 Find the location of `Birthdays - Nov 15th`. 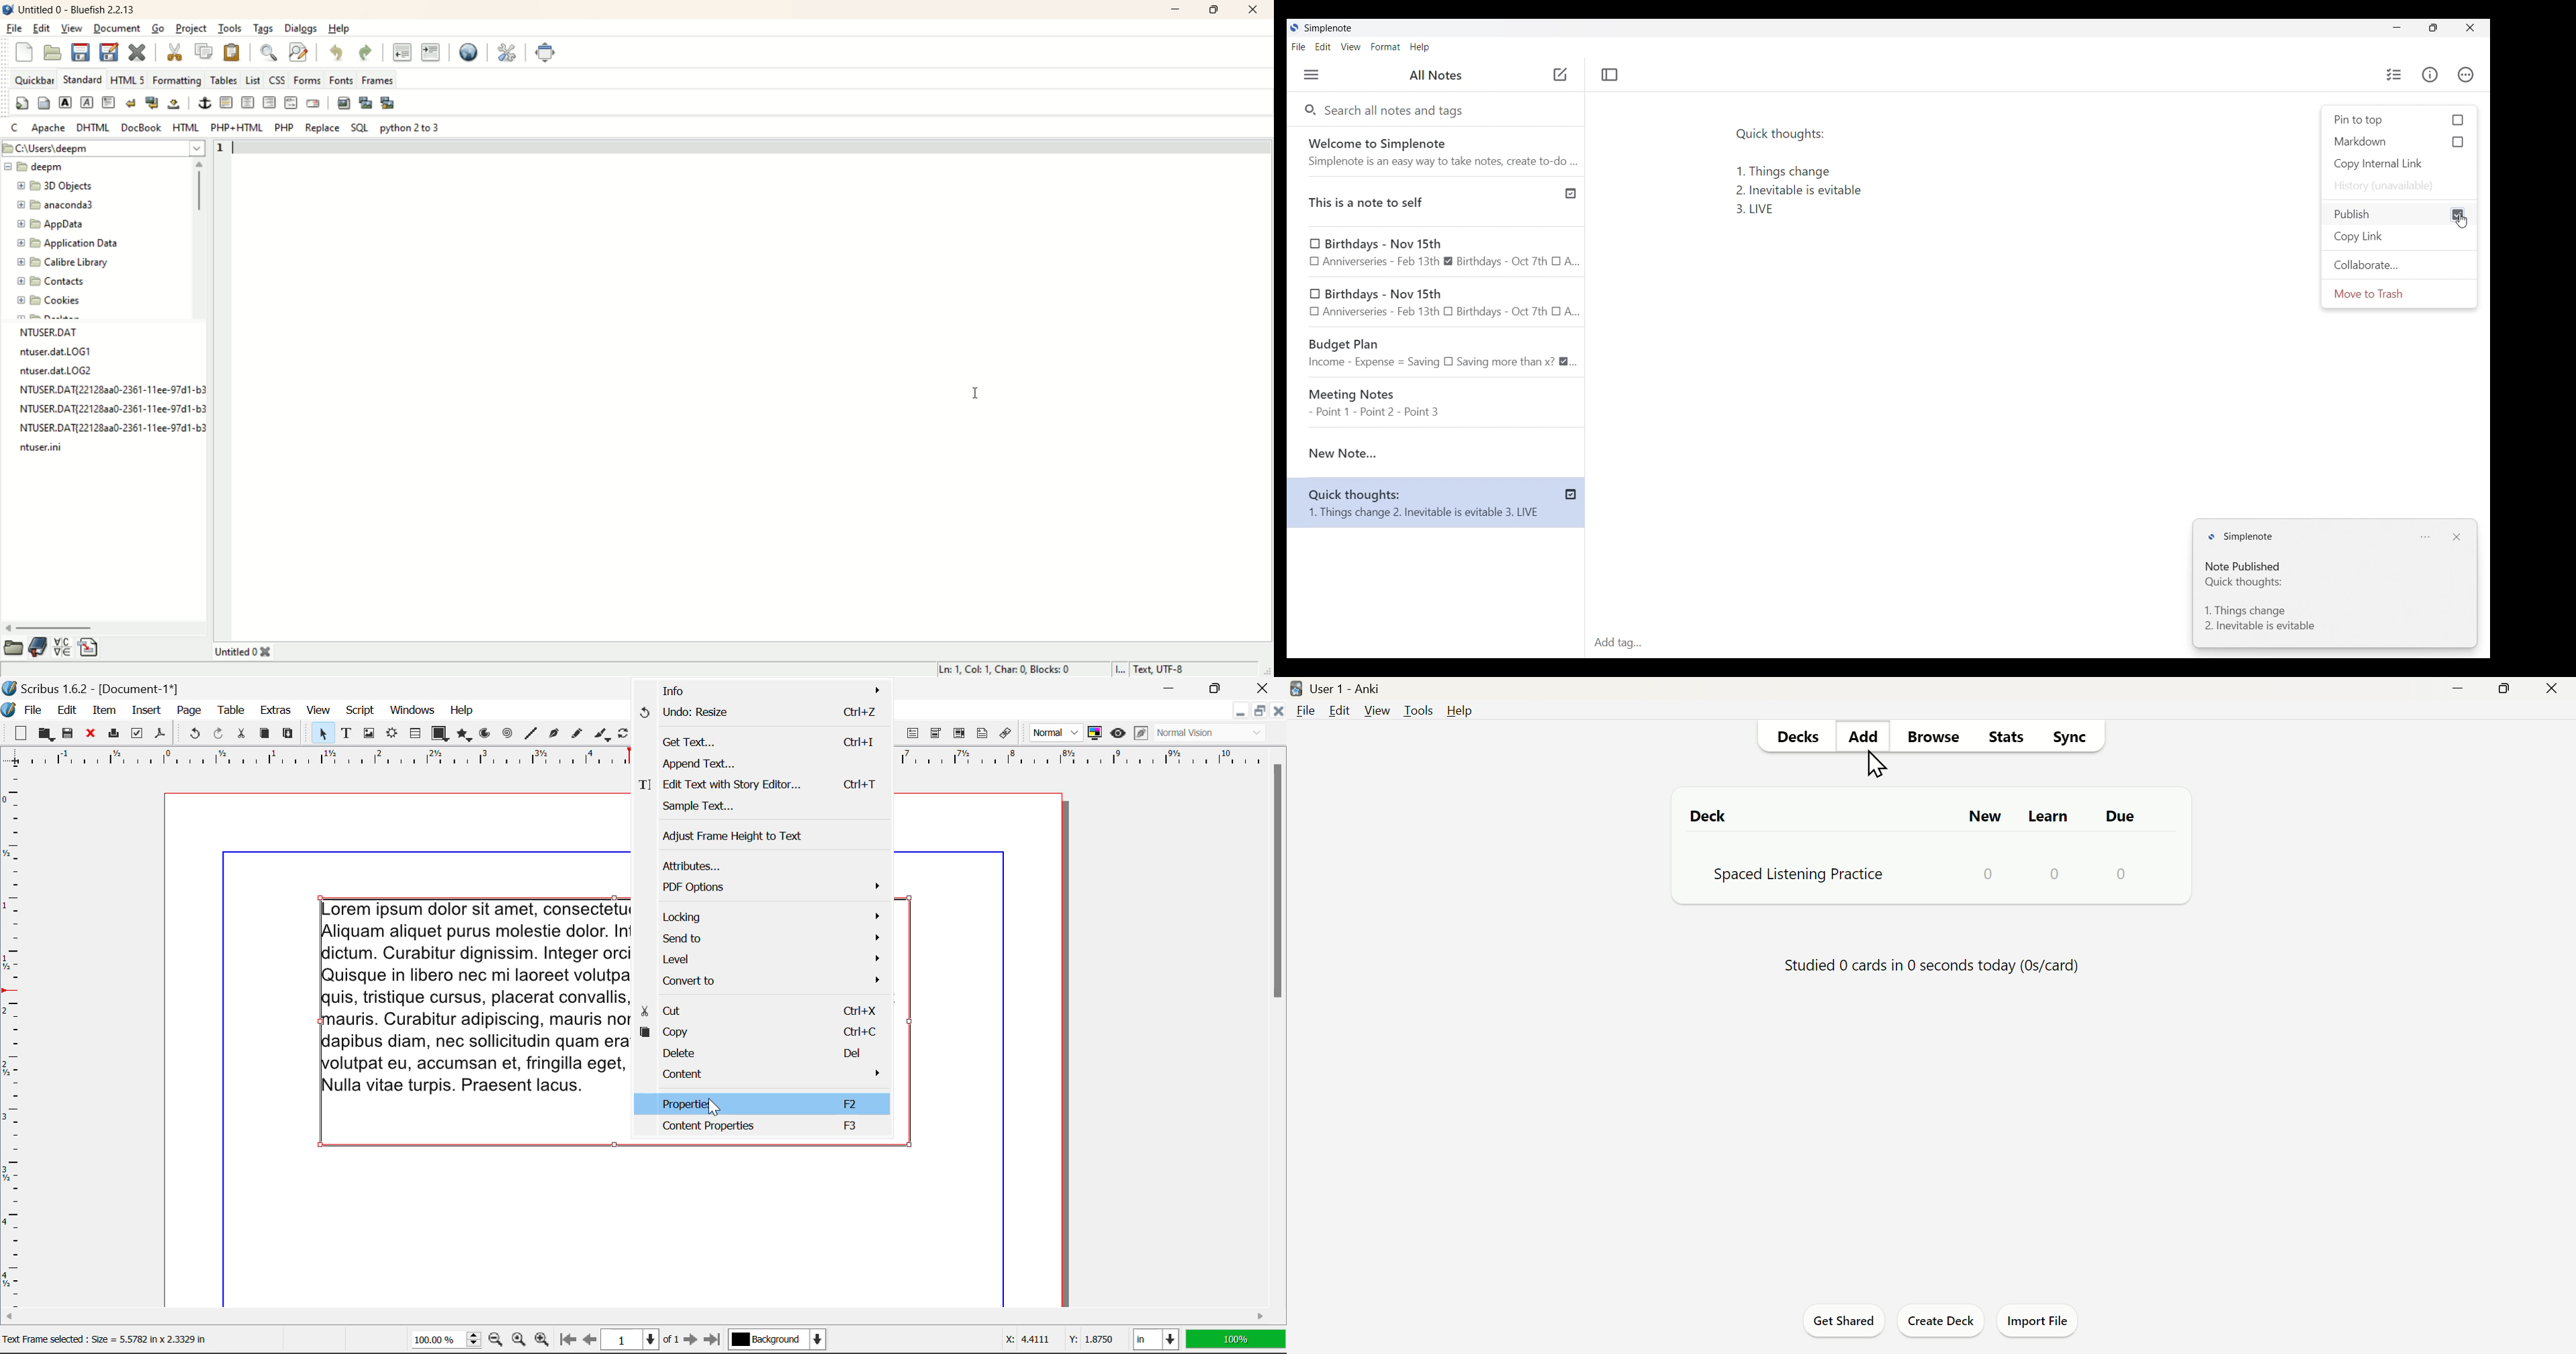

Birthdays - Nov 15th is located at coordinates (1435, 255).